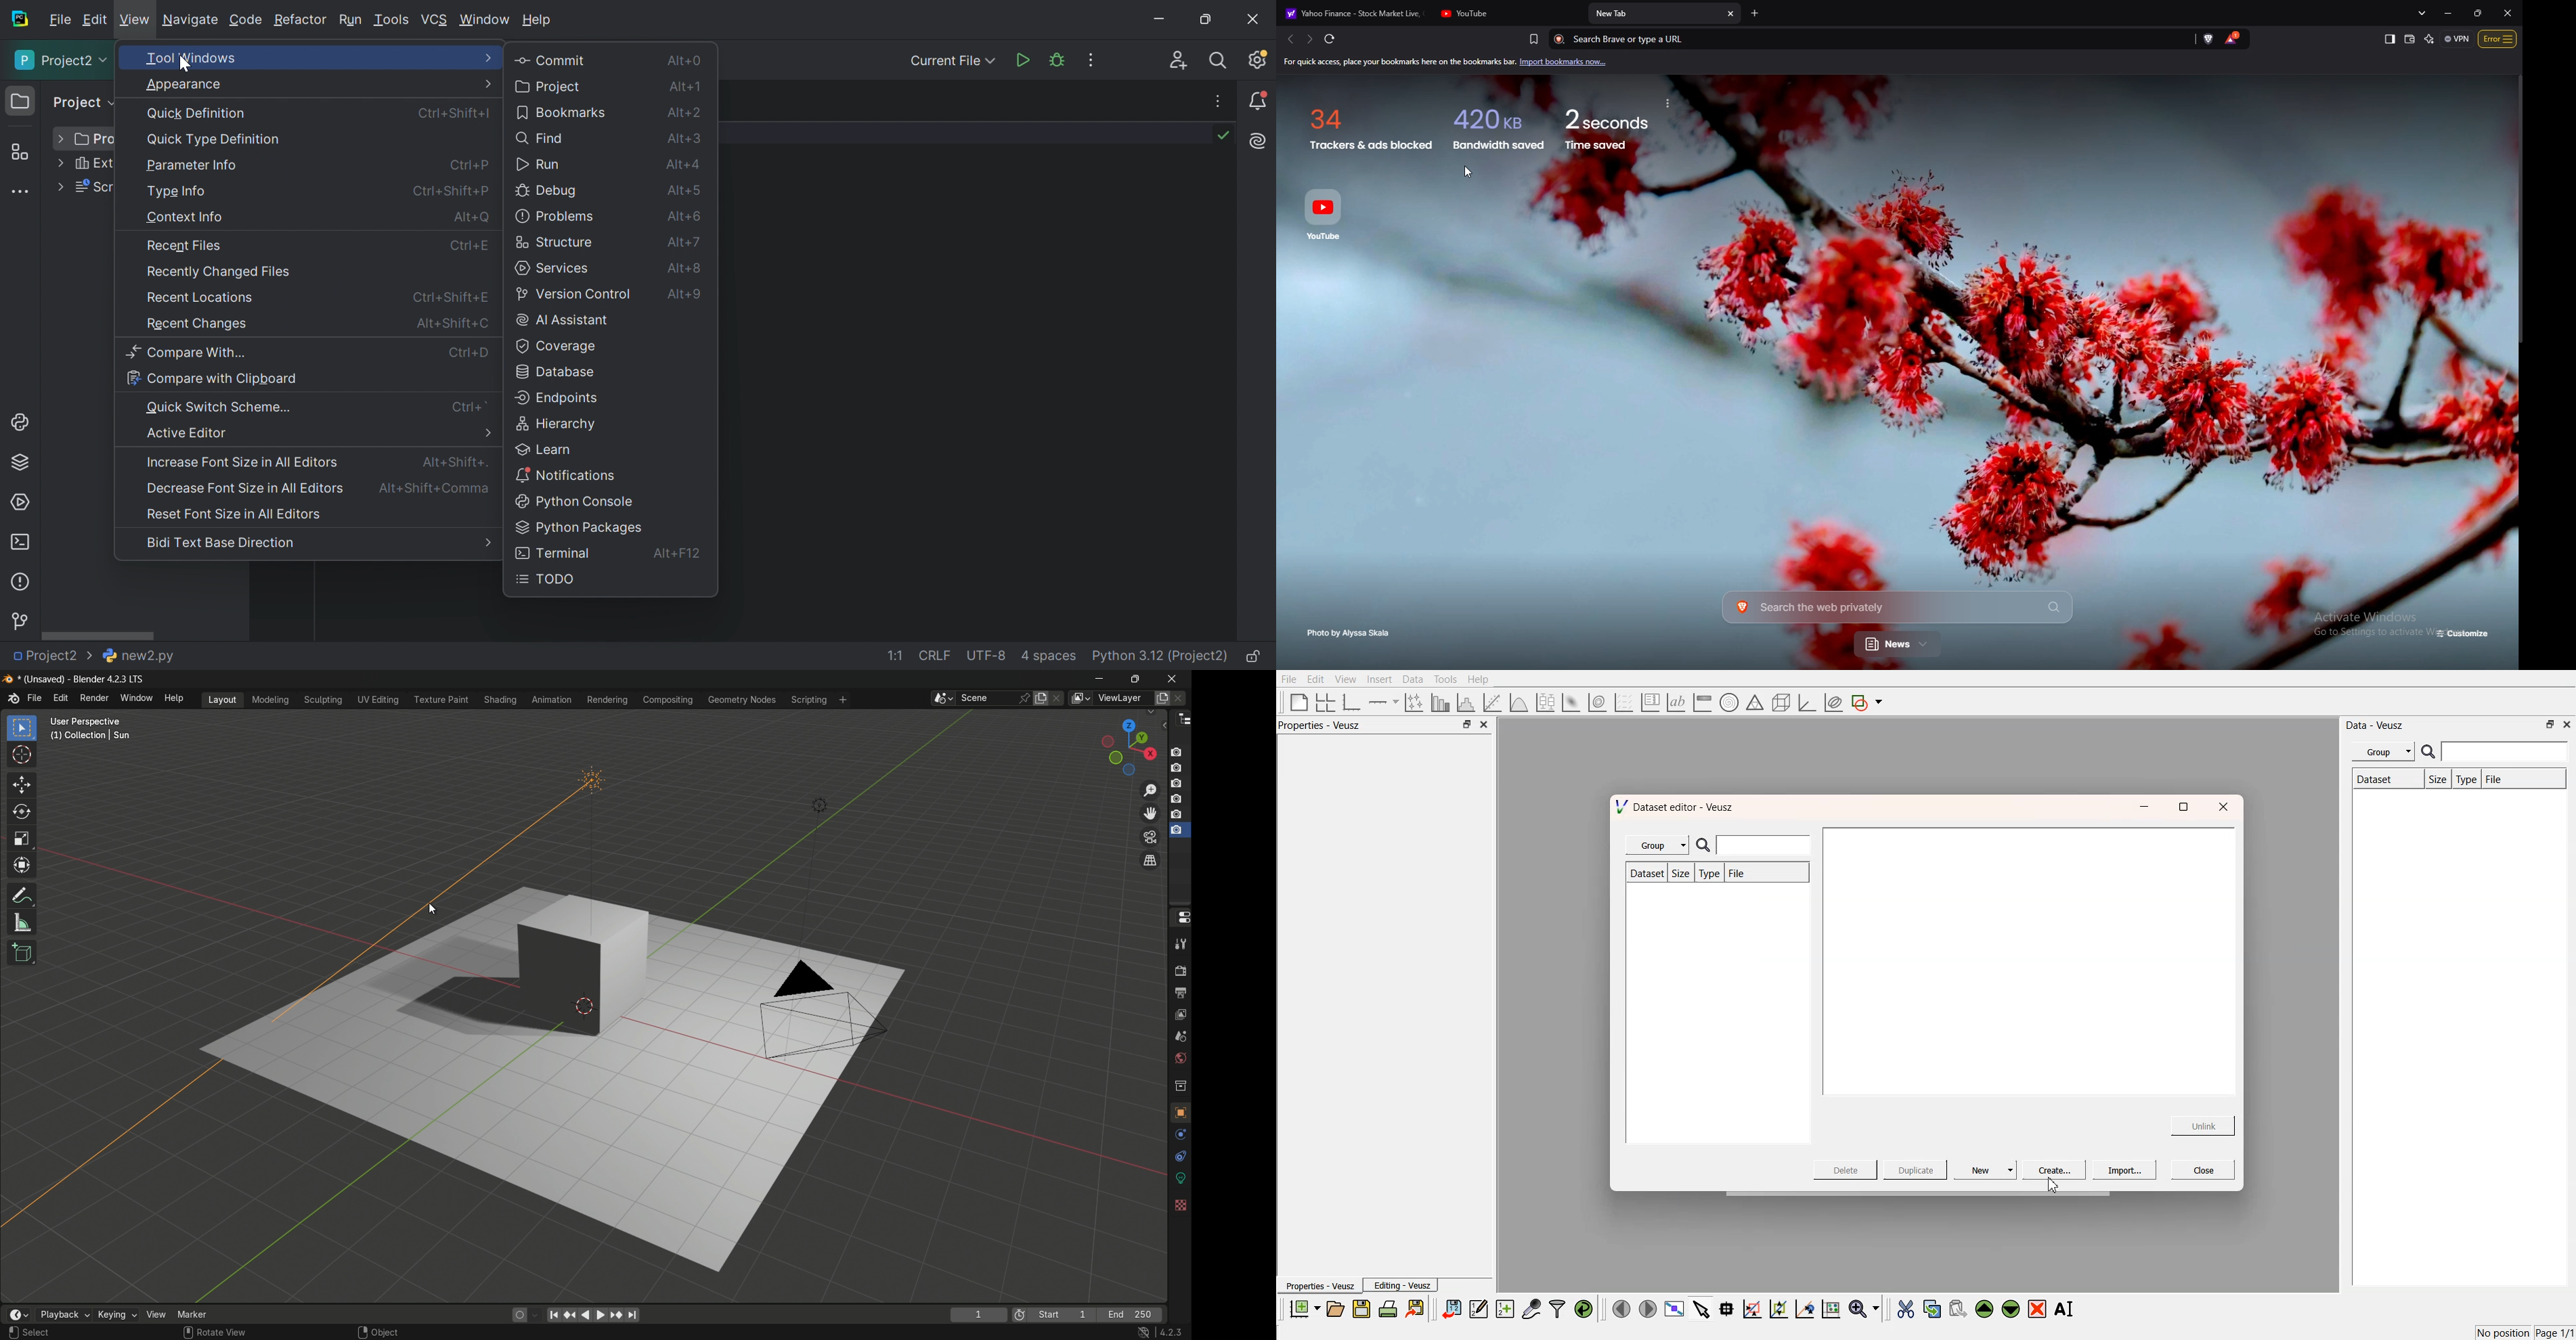 The image size is (2576, 1344). I want to click on cube and its shadow due to the rotation of the Sun, so click(521, 967).